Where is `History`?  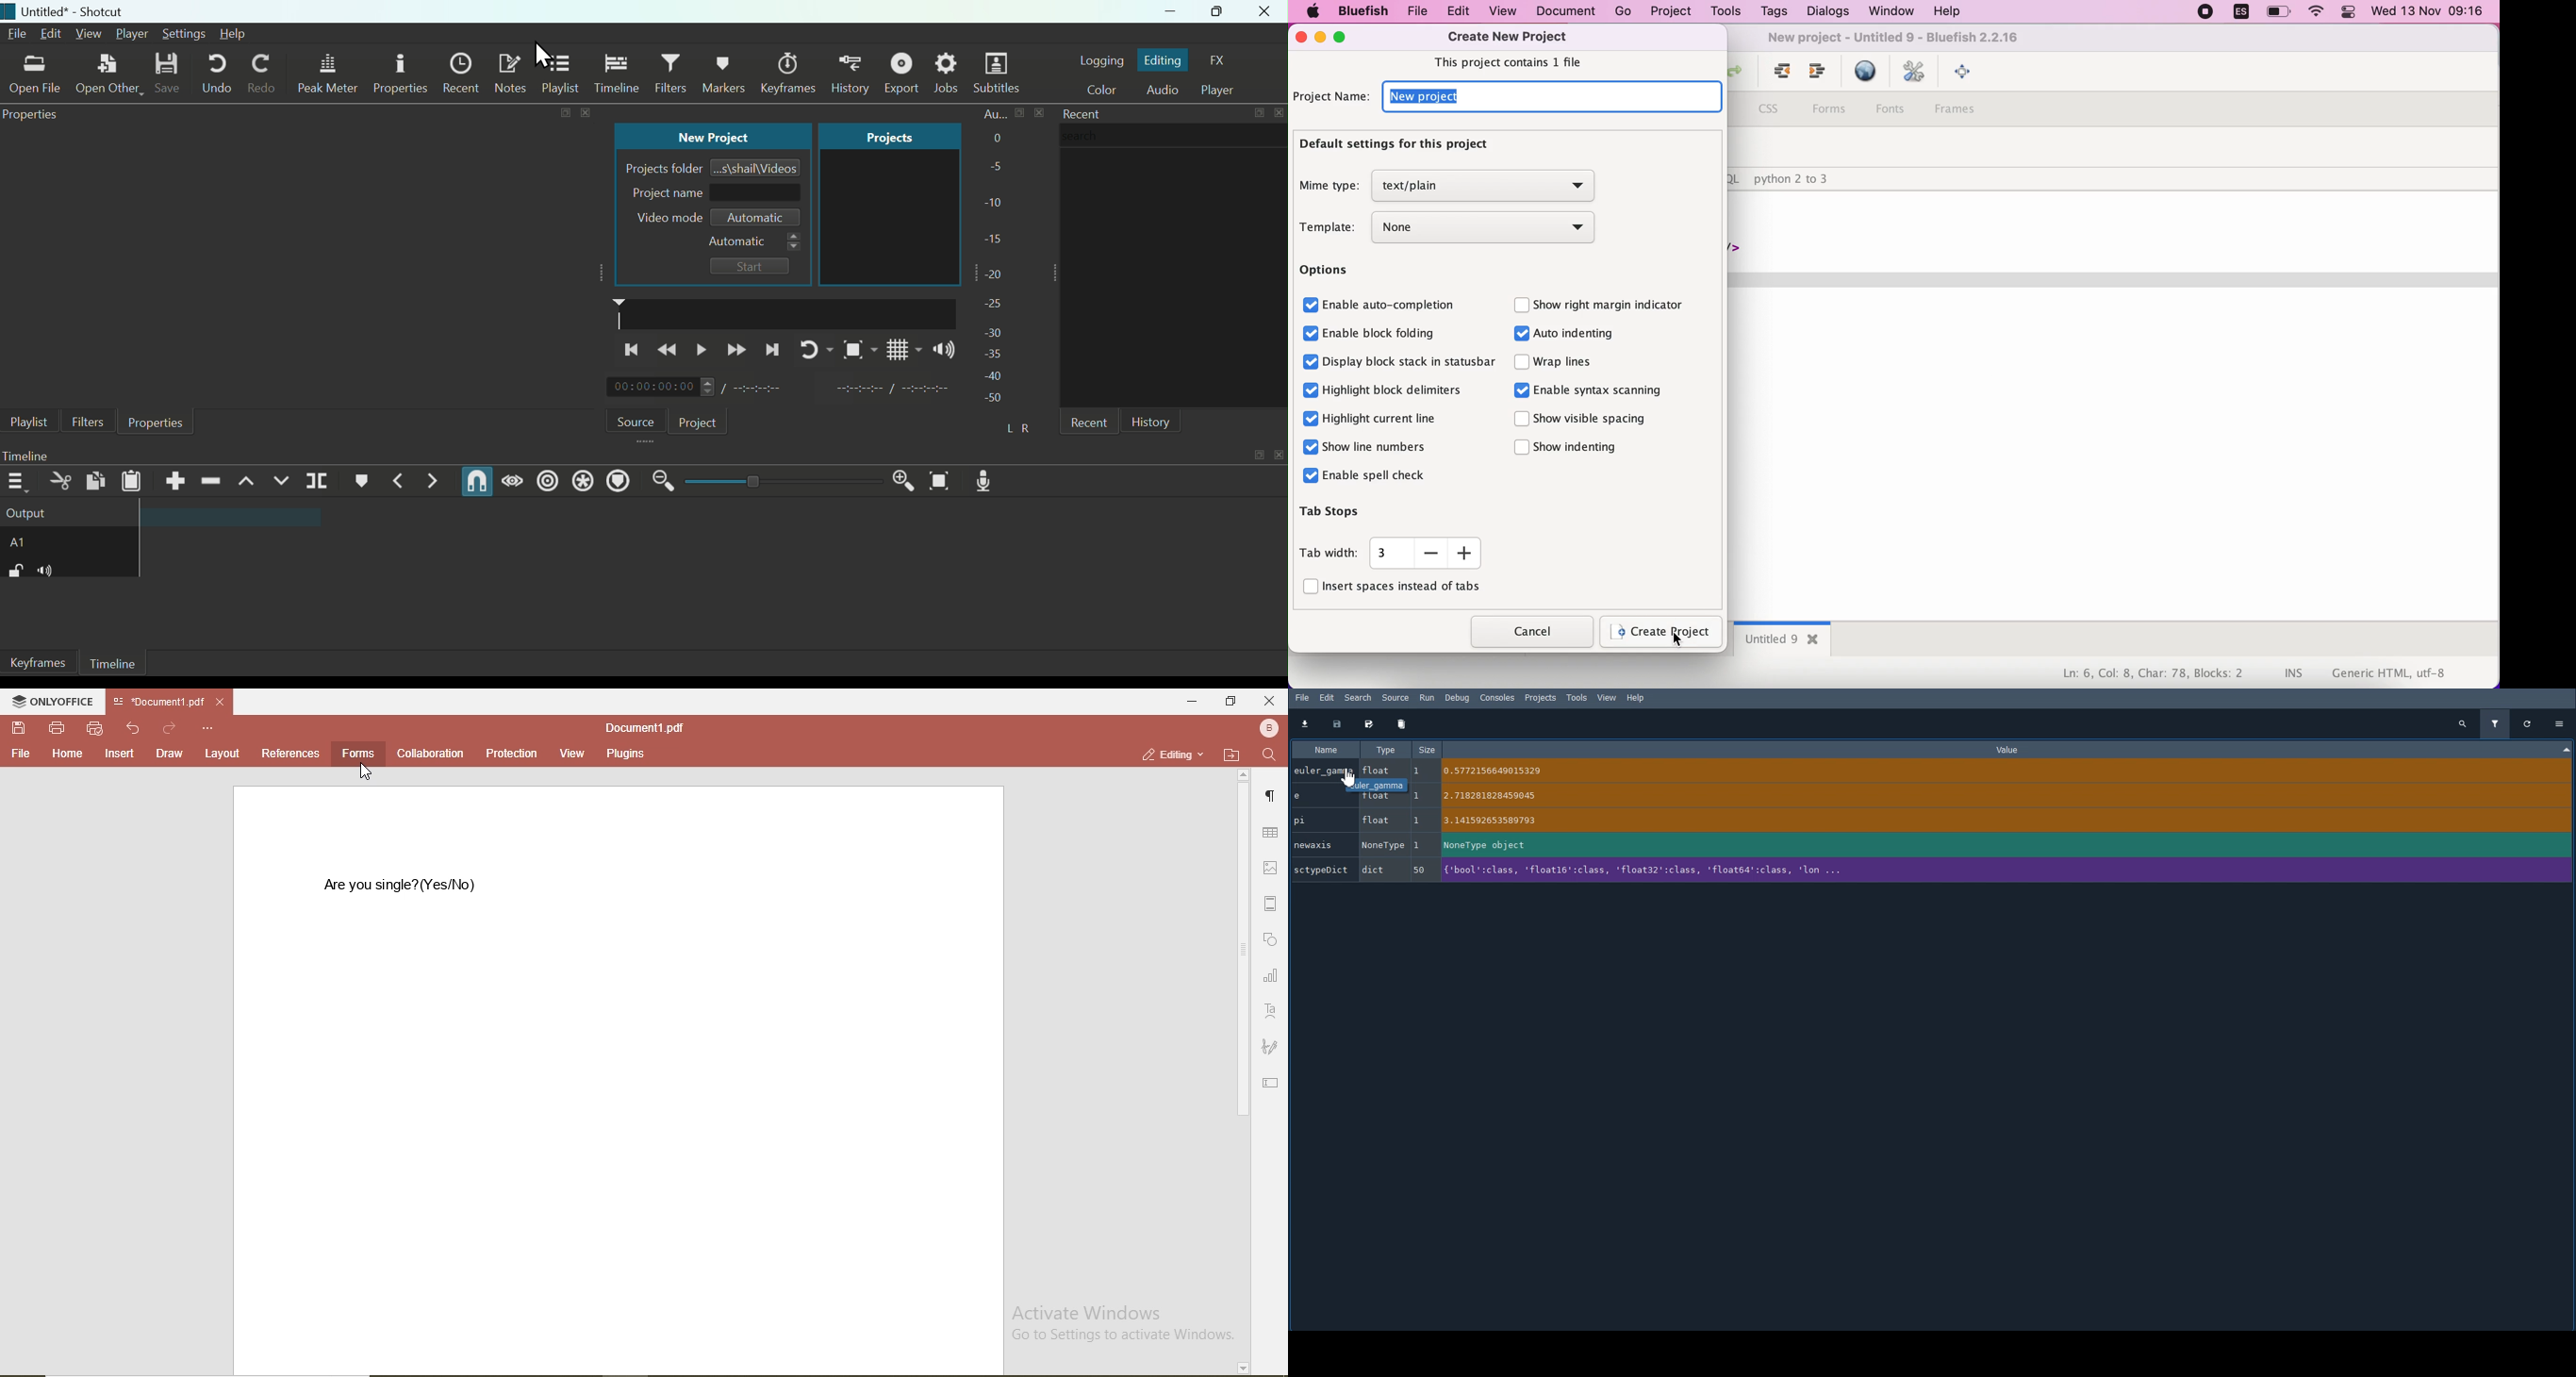 History is located at coordinates (726, 71).